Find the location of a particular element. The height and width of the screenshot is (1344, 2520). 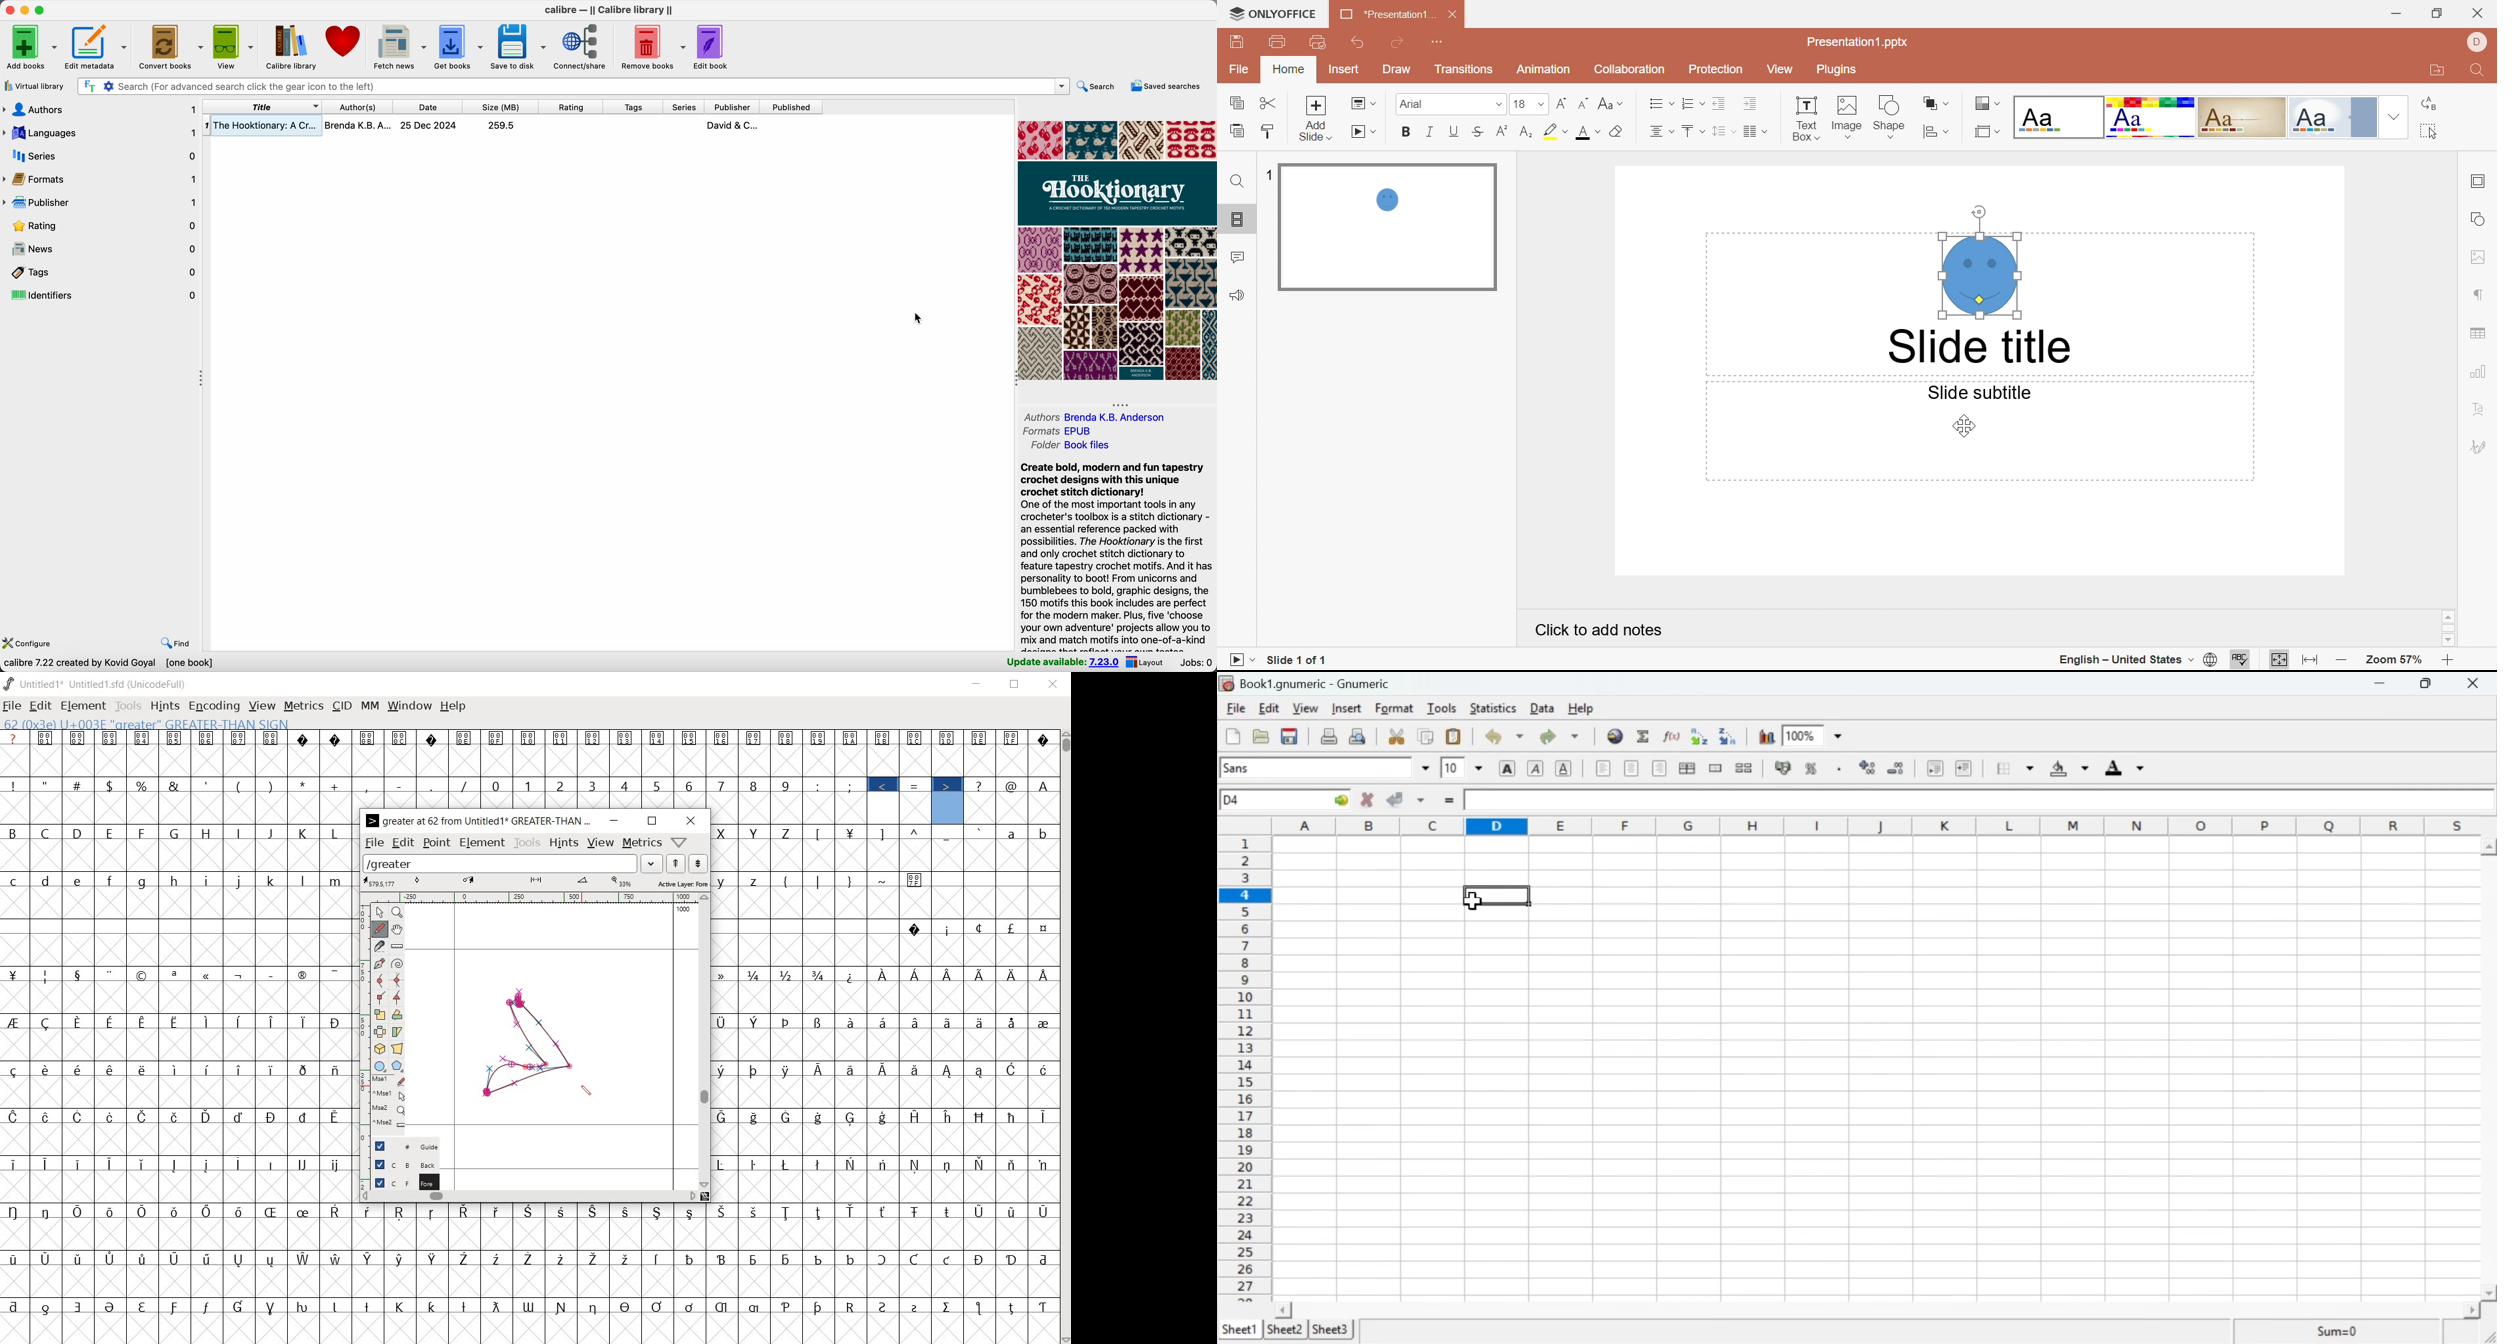

Scroll Up is located at coordinates (2448, 617).